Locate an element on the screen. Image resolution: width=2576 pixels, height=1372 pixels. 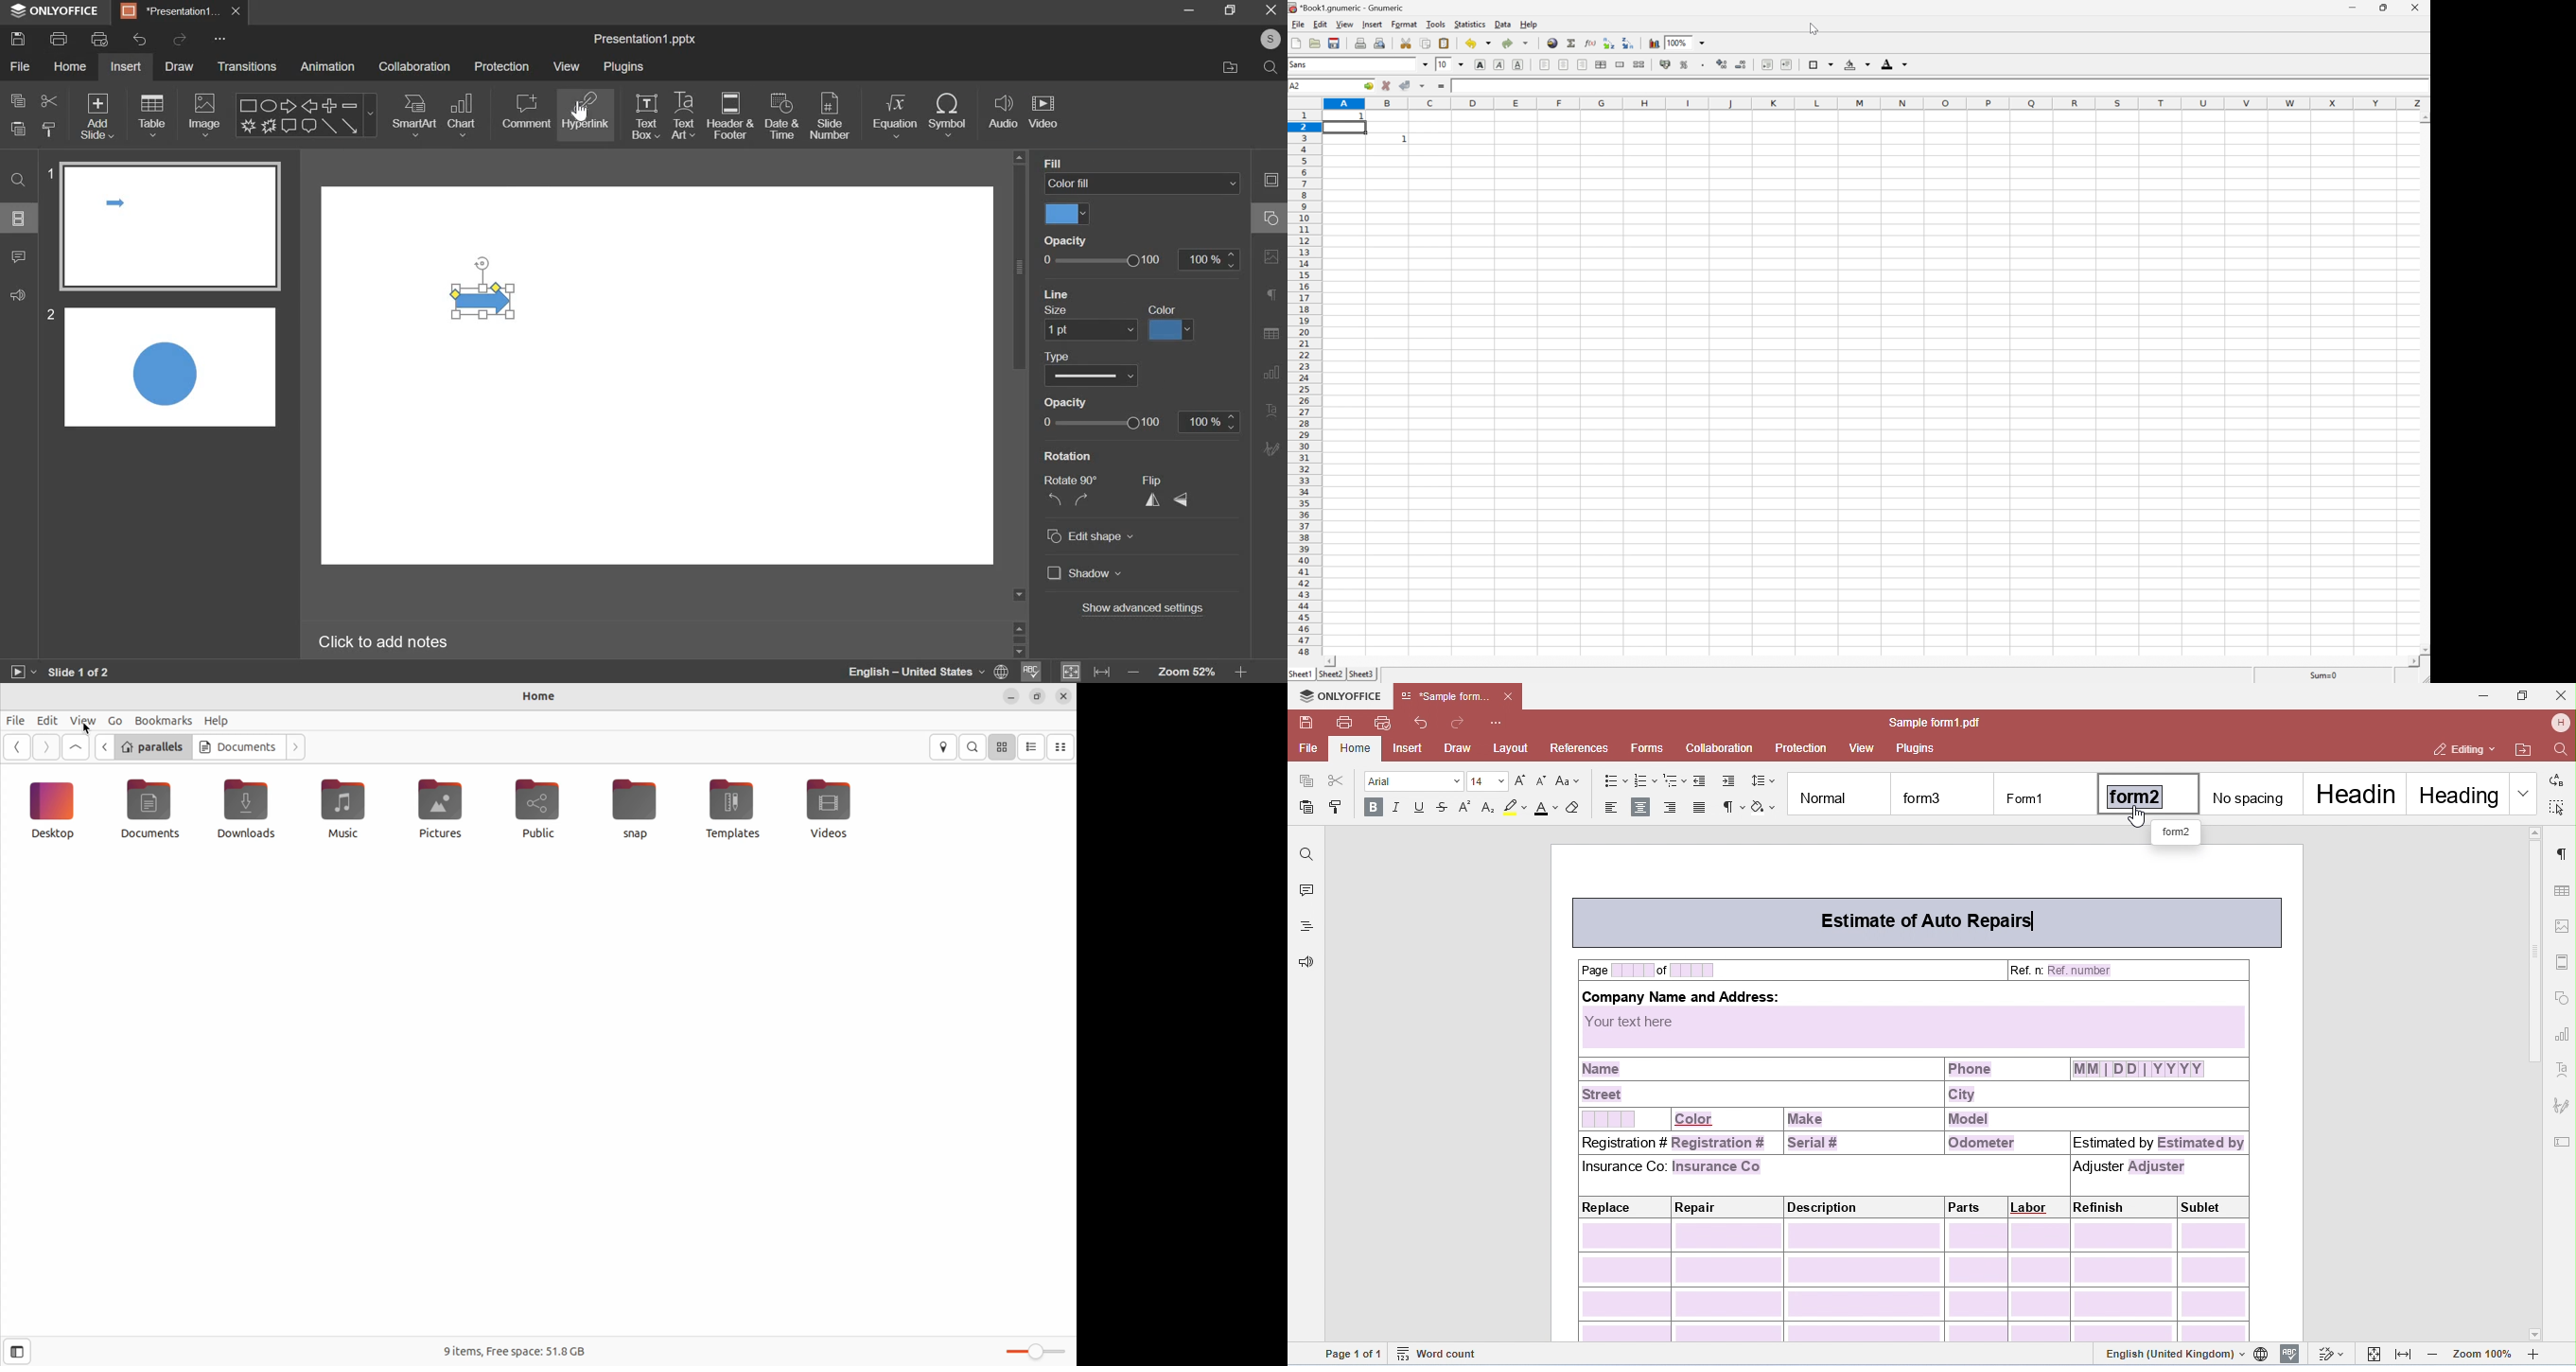
Explosion 2 is located at coordinates (269, 125).